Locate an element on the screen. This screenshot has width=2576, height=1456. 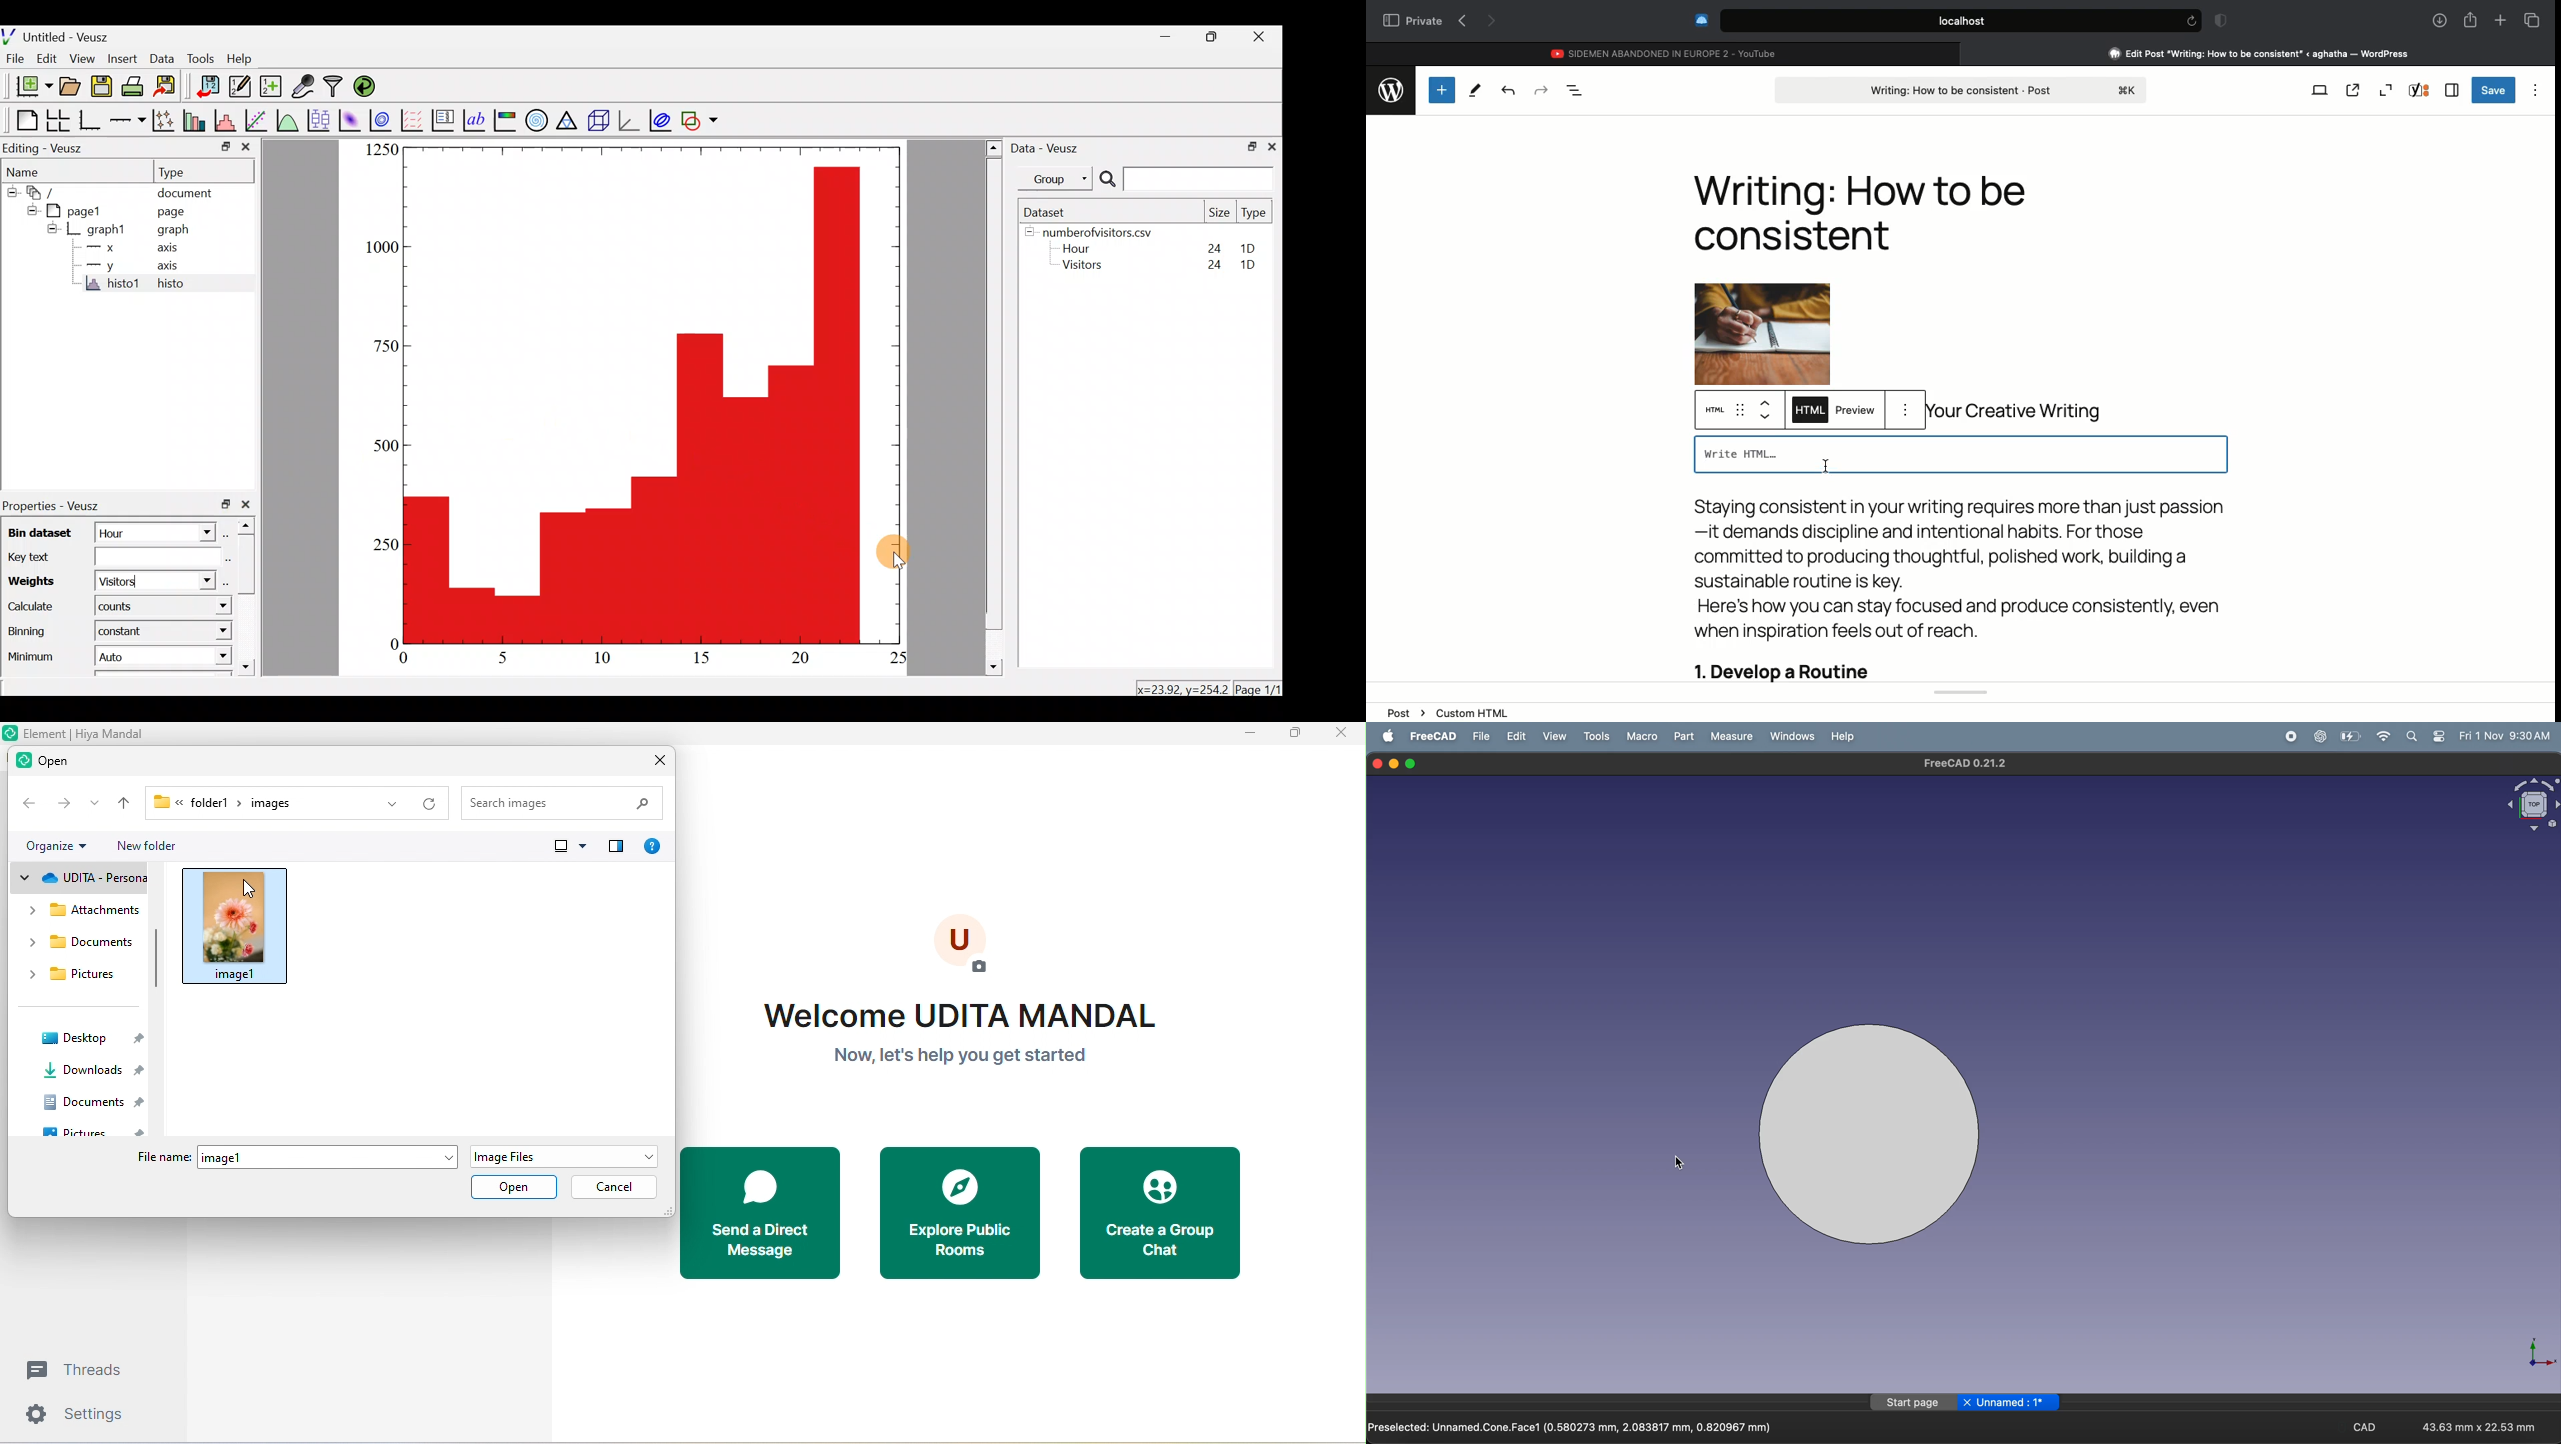
X Unnamed : 1* is located at coordinates (2009, 1401).